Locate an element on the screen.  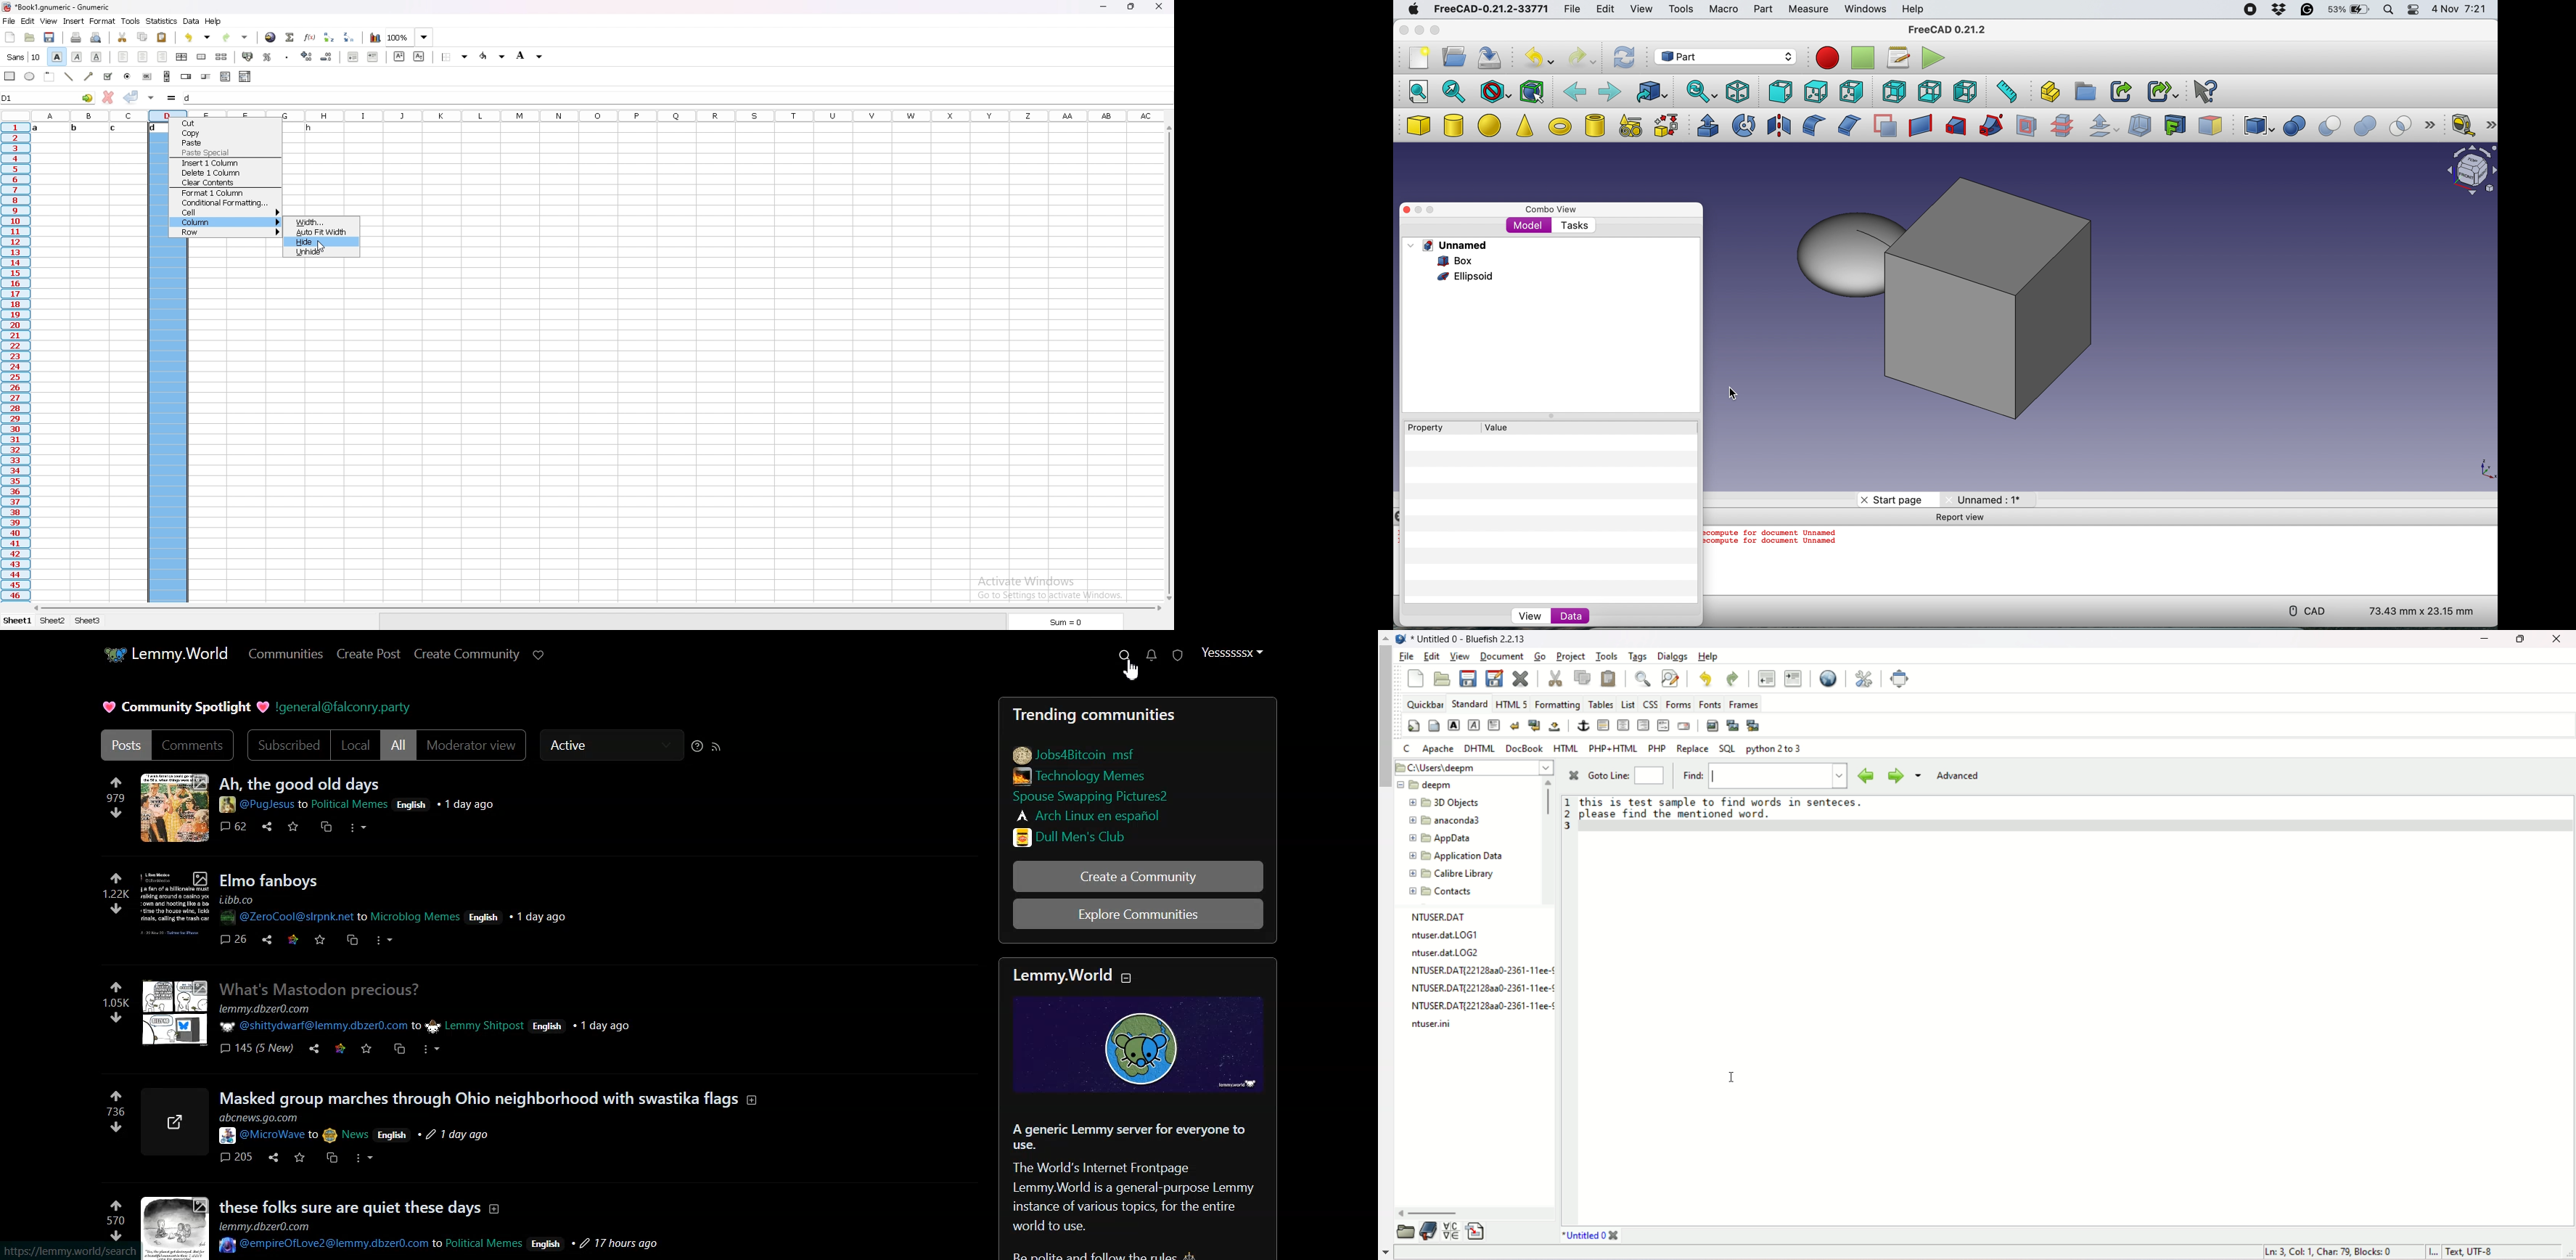
intersection is located at coordinates (2406, 125).